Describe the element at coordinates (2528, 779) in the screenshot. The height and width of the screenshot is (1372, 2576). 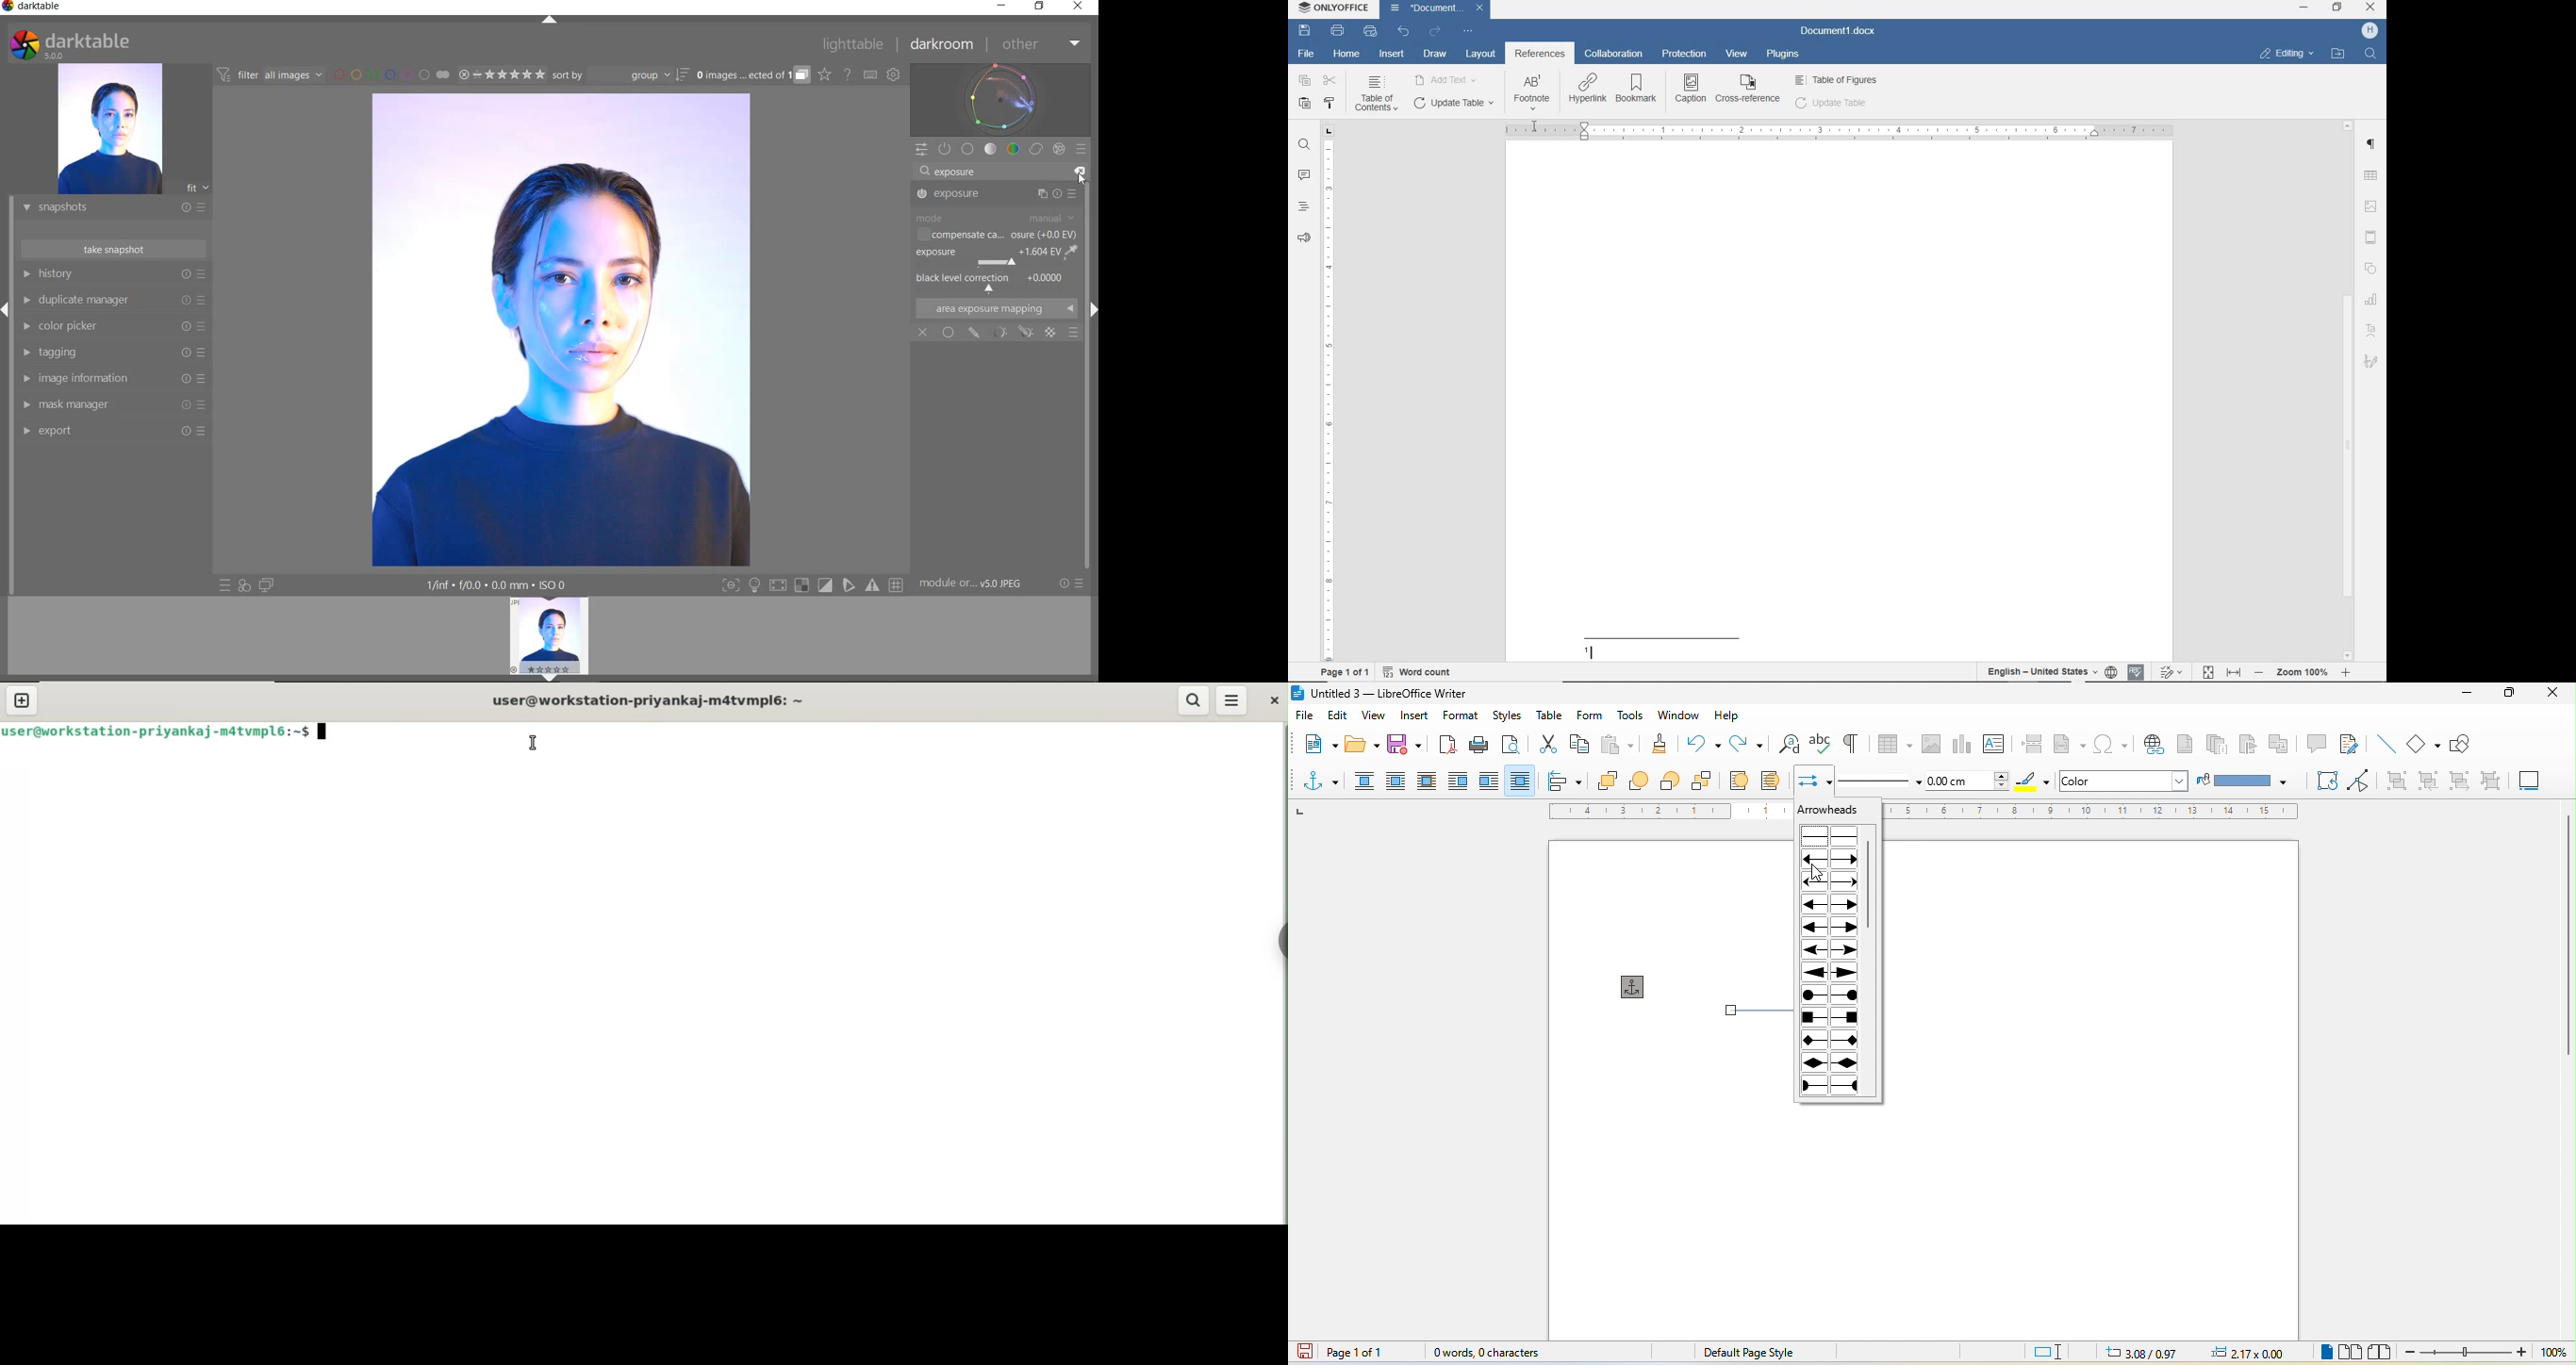
I see `insert caption` at that location.